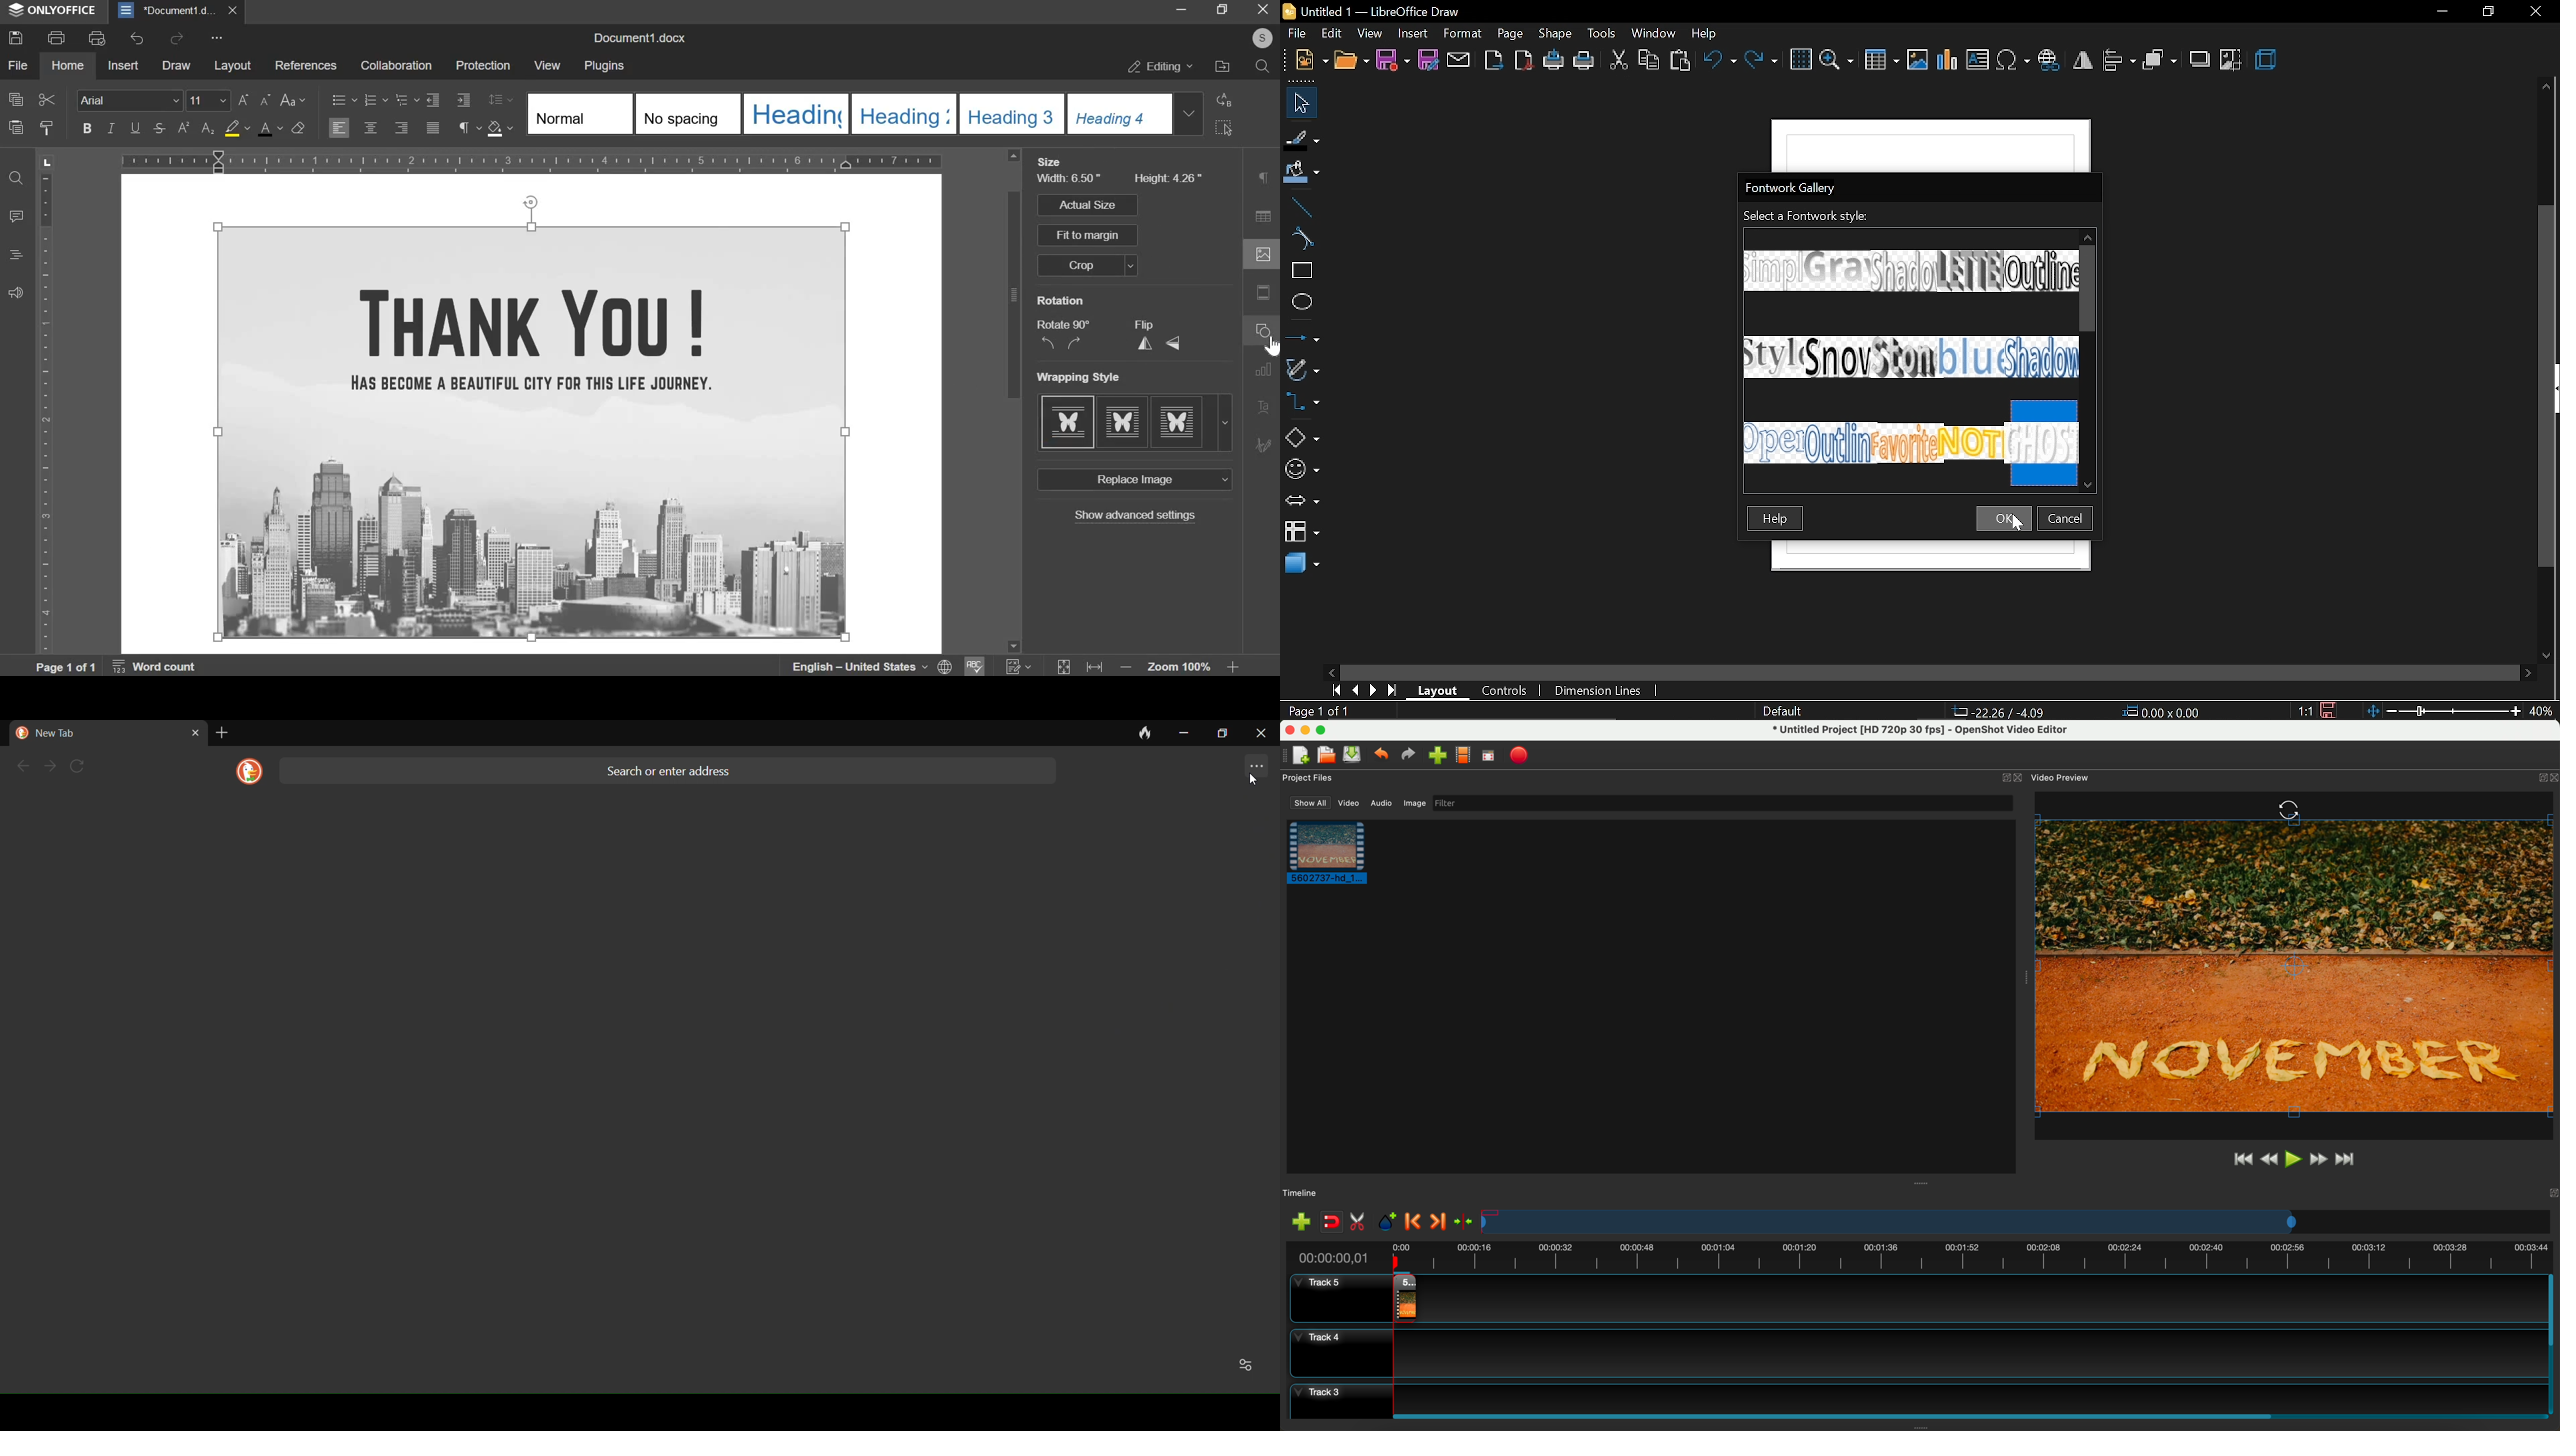 The width and height of the screenshot is (2576, 1456). Describe the element at coordinates (135, 127) in the screenshot. I see `underline` at that location.